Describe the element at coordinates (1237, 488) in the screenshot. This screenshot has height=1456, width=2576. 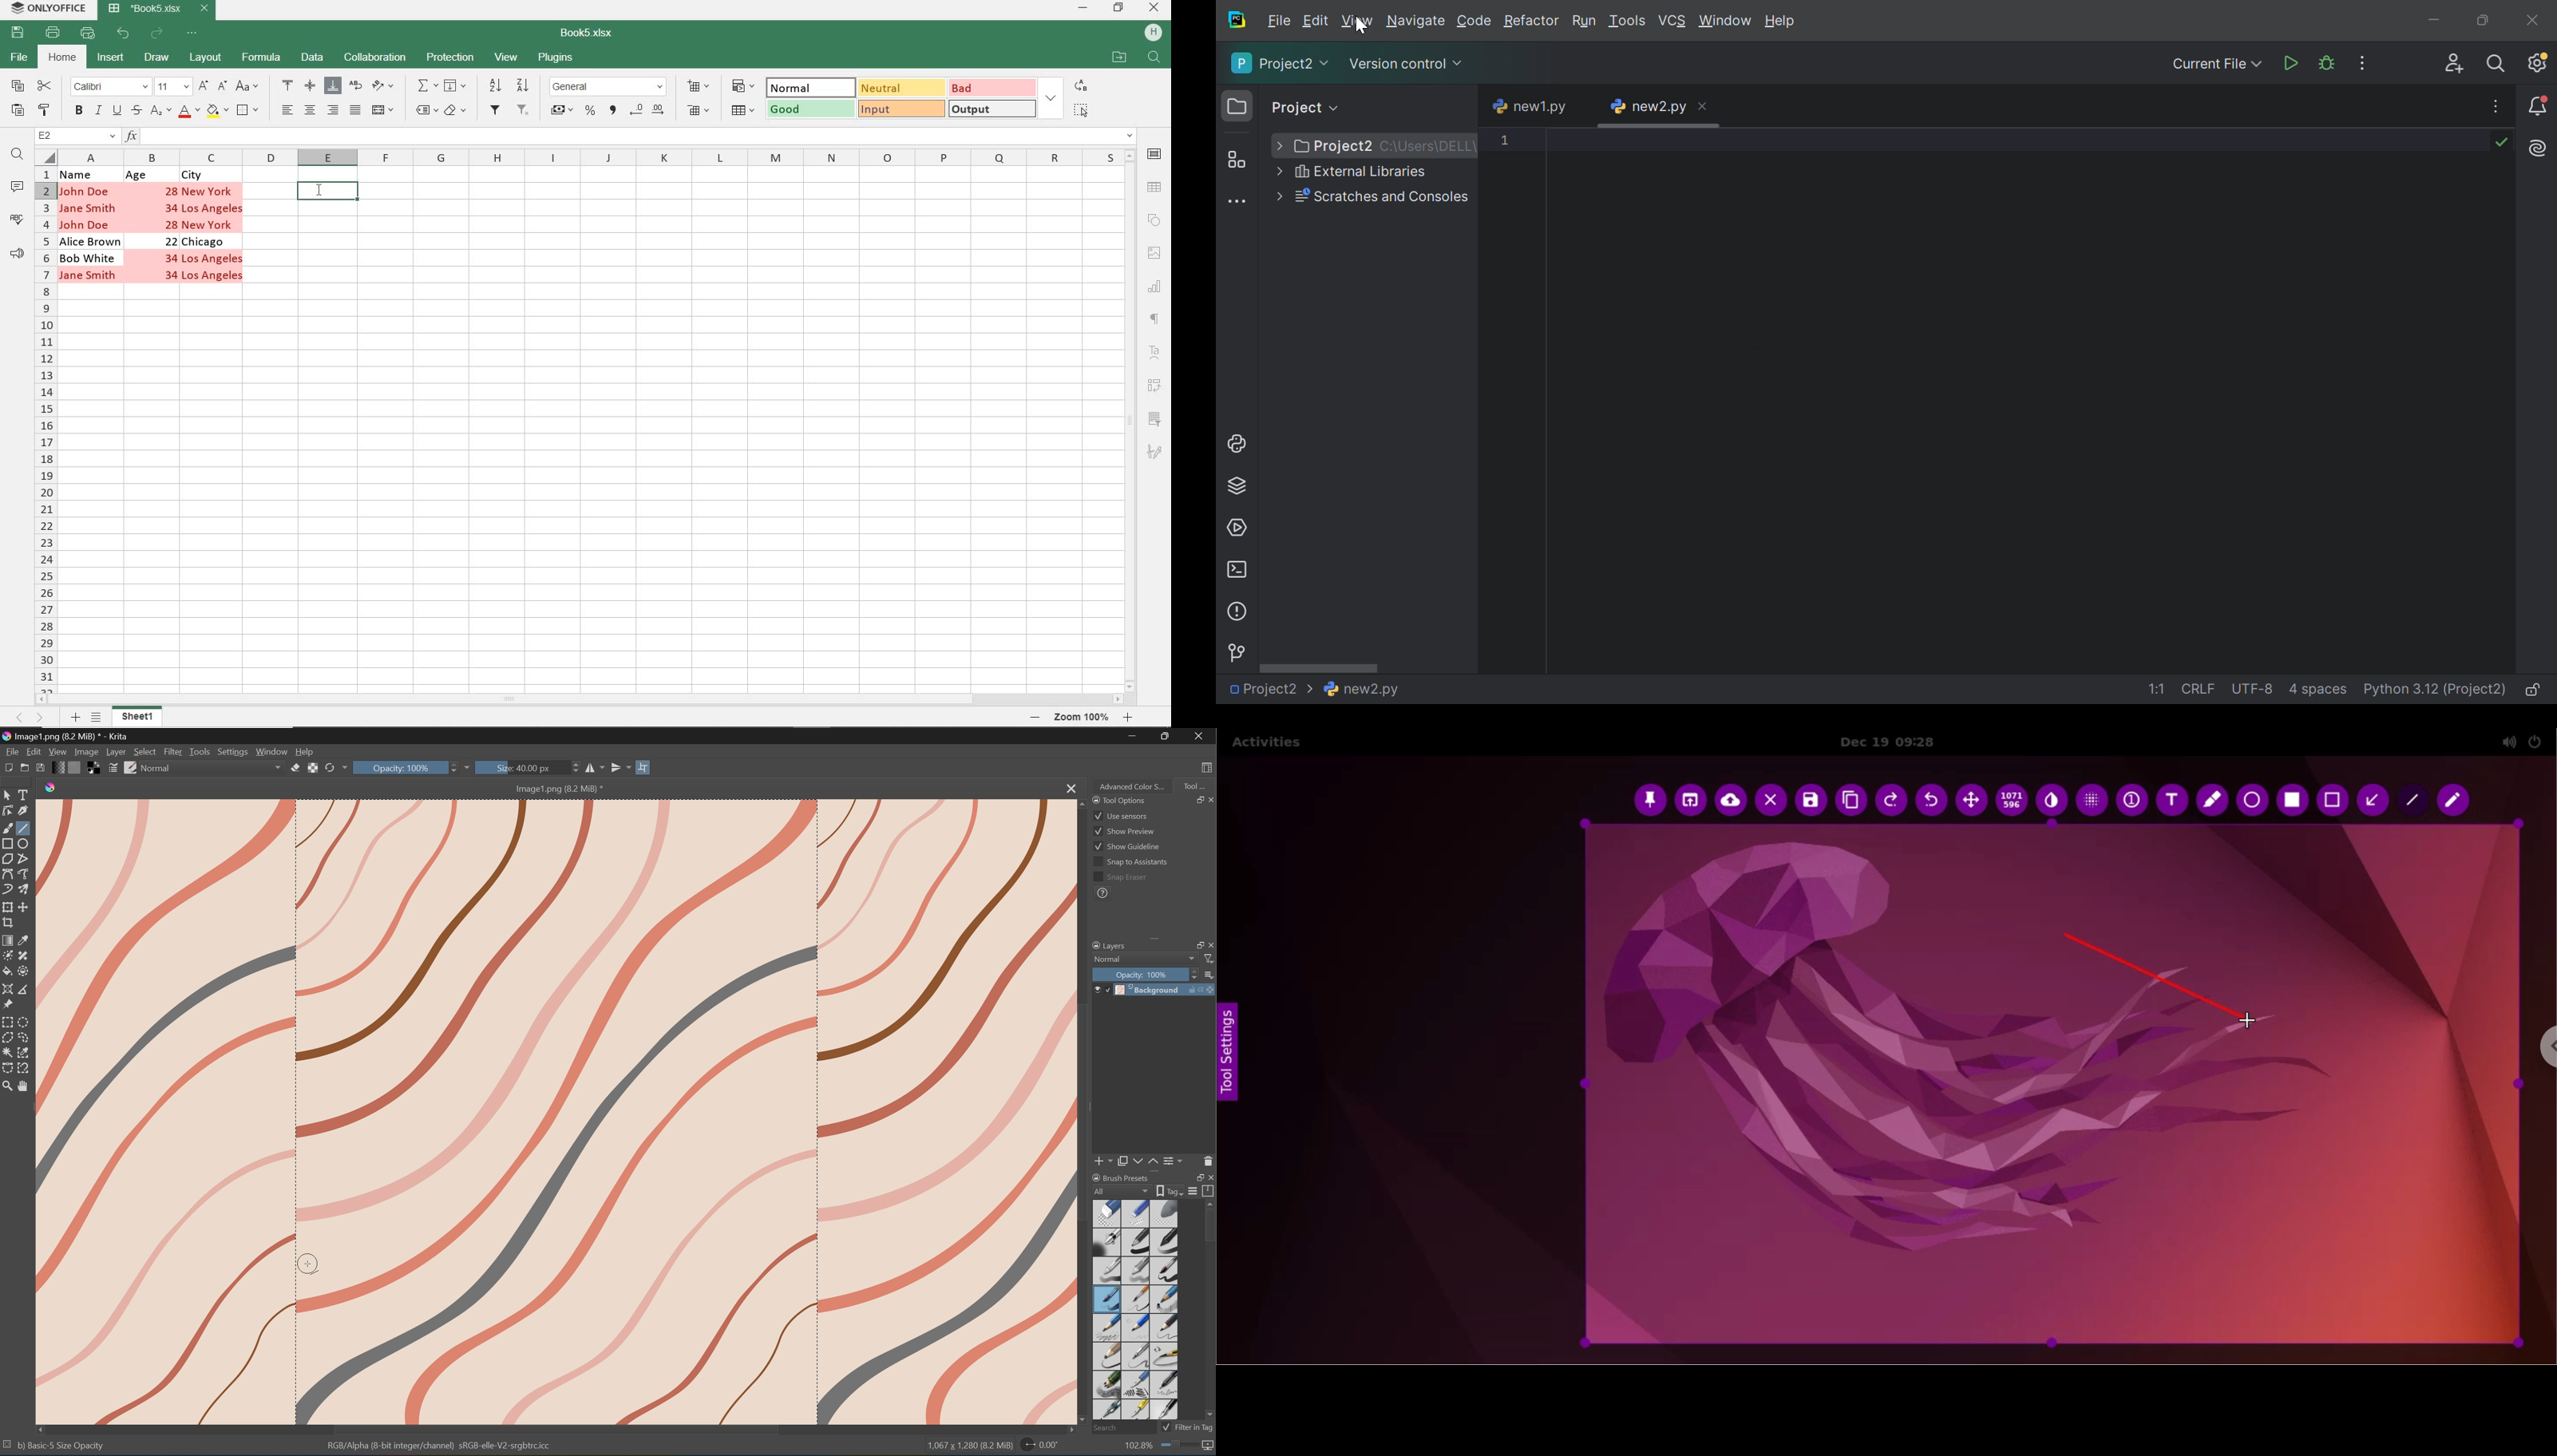
I see `Python Packages` at that location.